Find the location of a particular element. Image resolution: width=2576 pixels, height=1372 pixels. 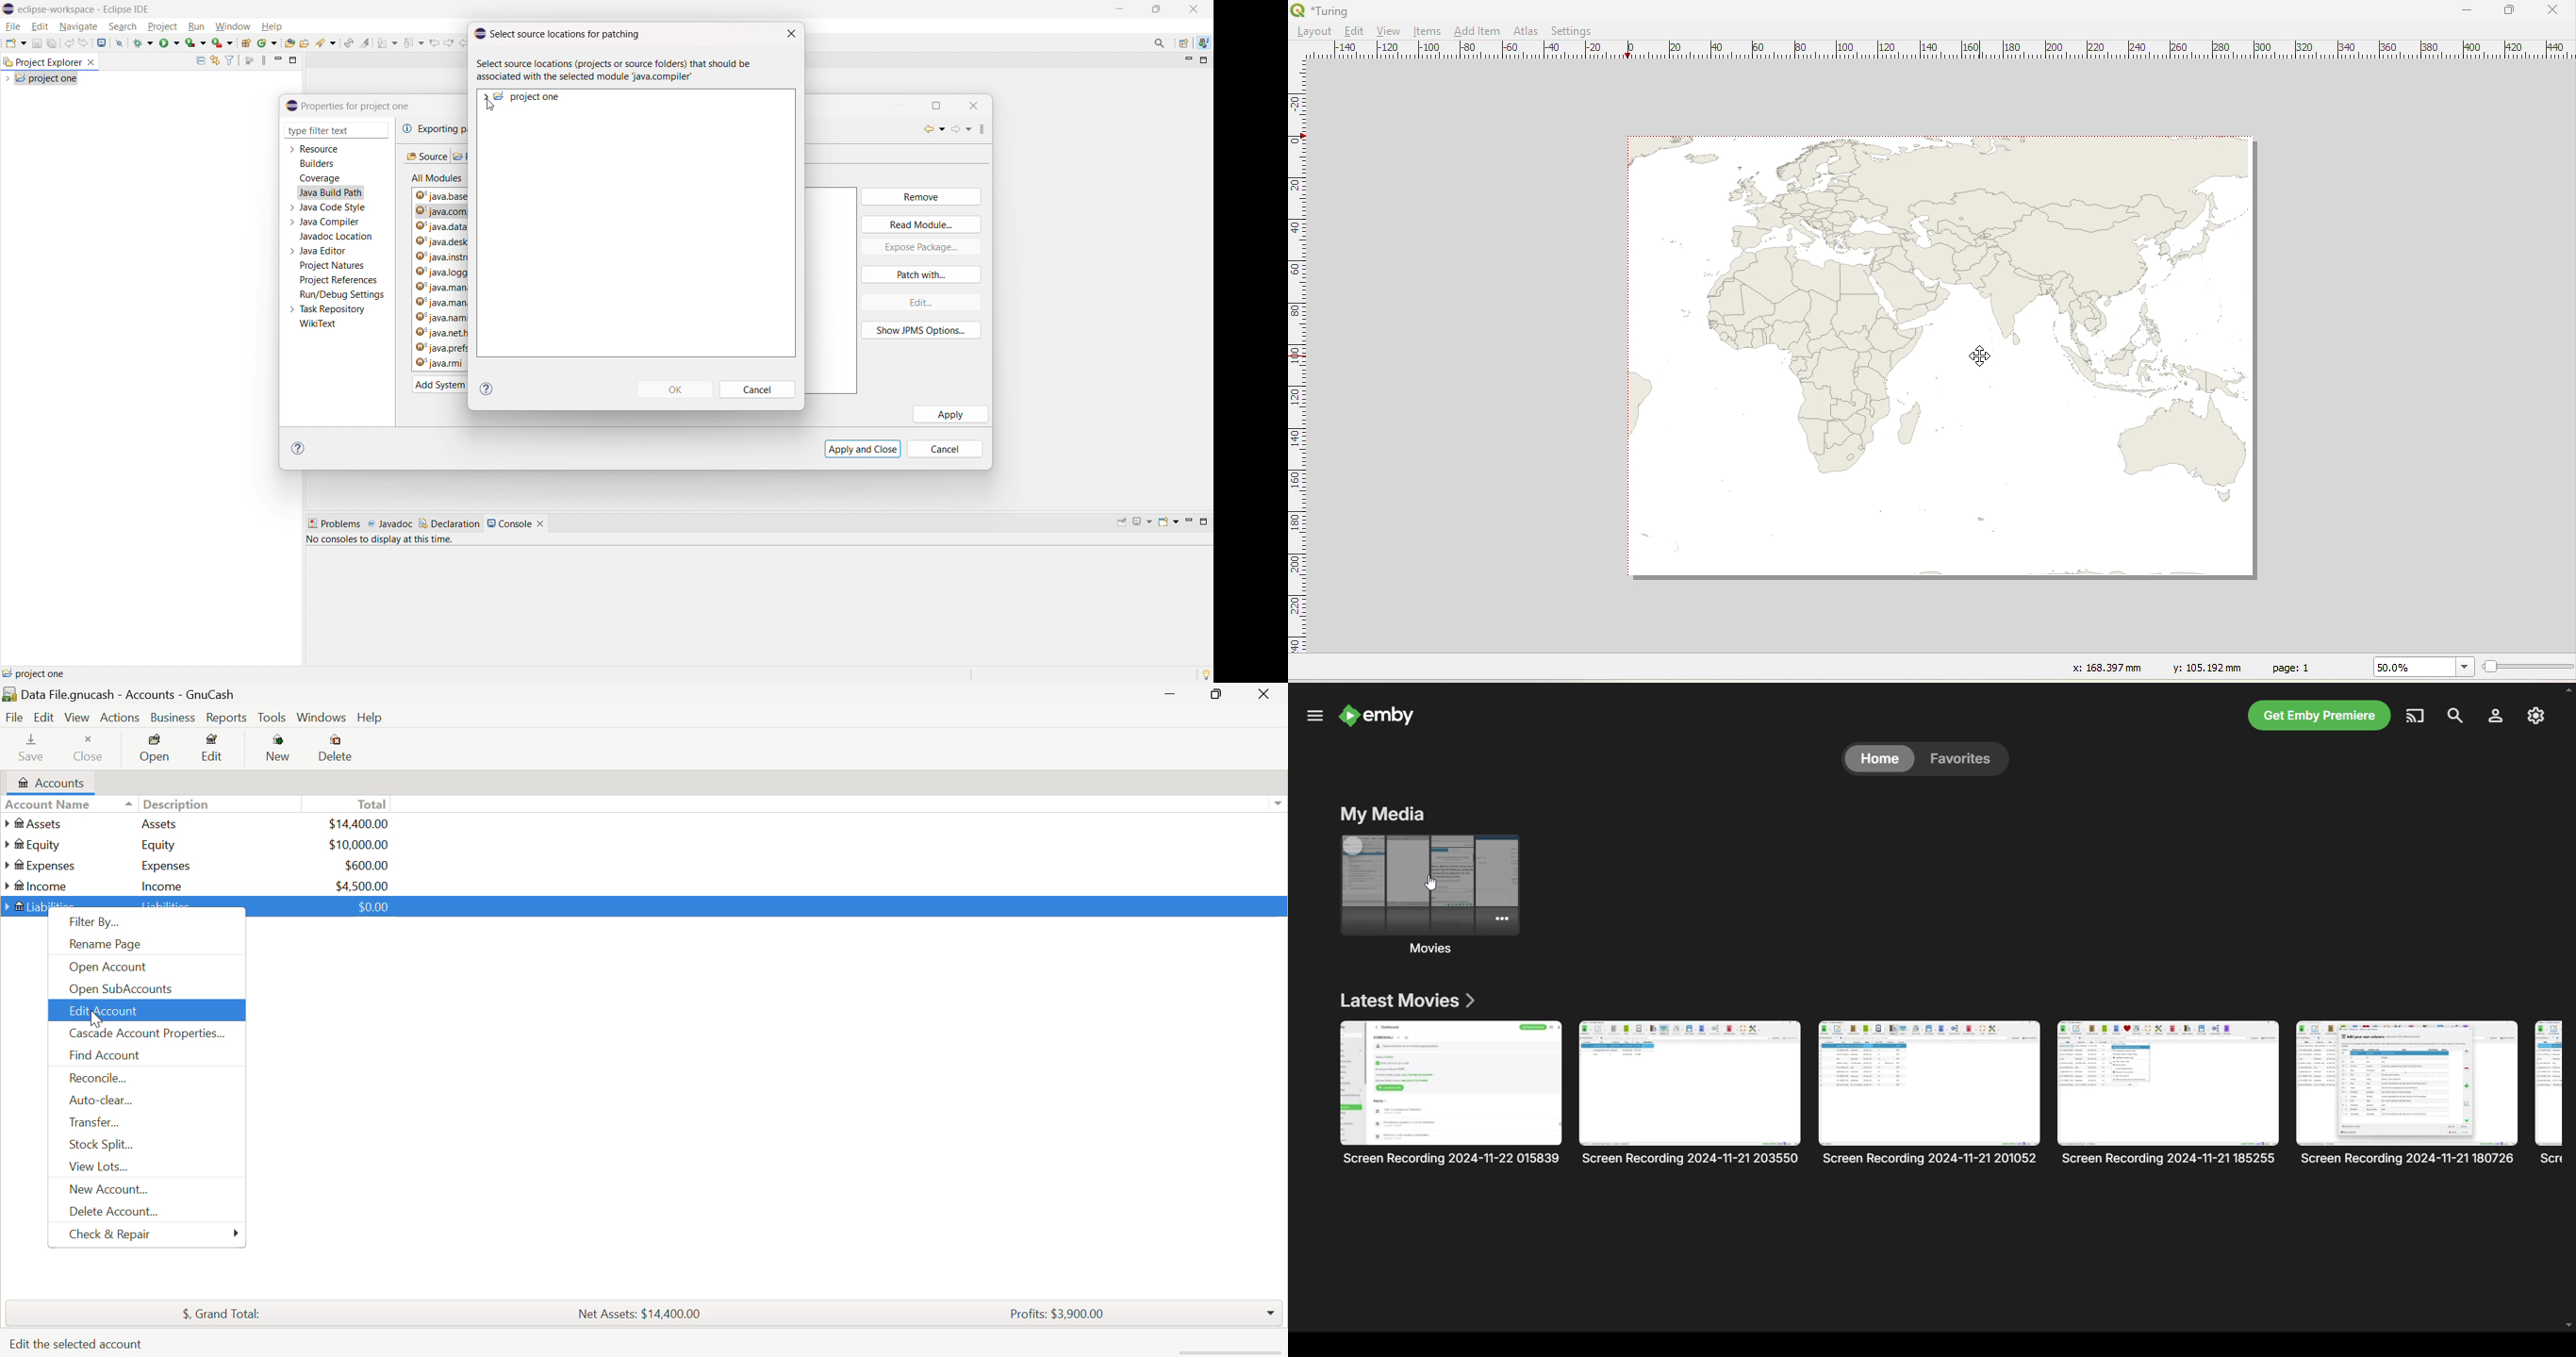

Add Item is located at coordinates (1477, 31).